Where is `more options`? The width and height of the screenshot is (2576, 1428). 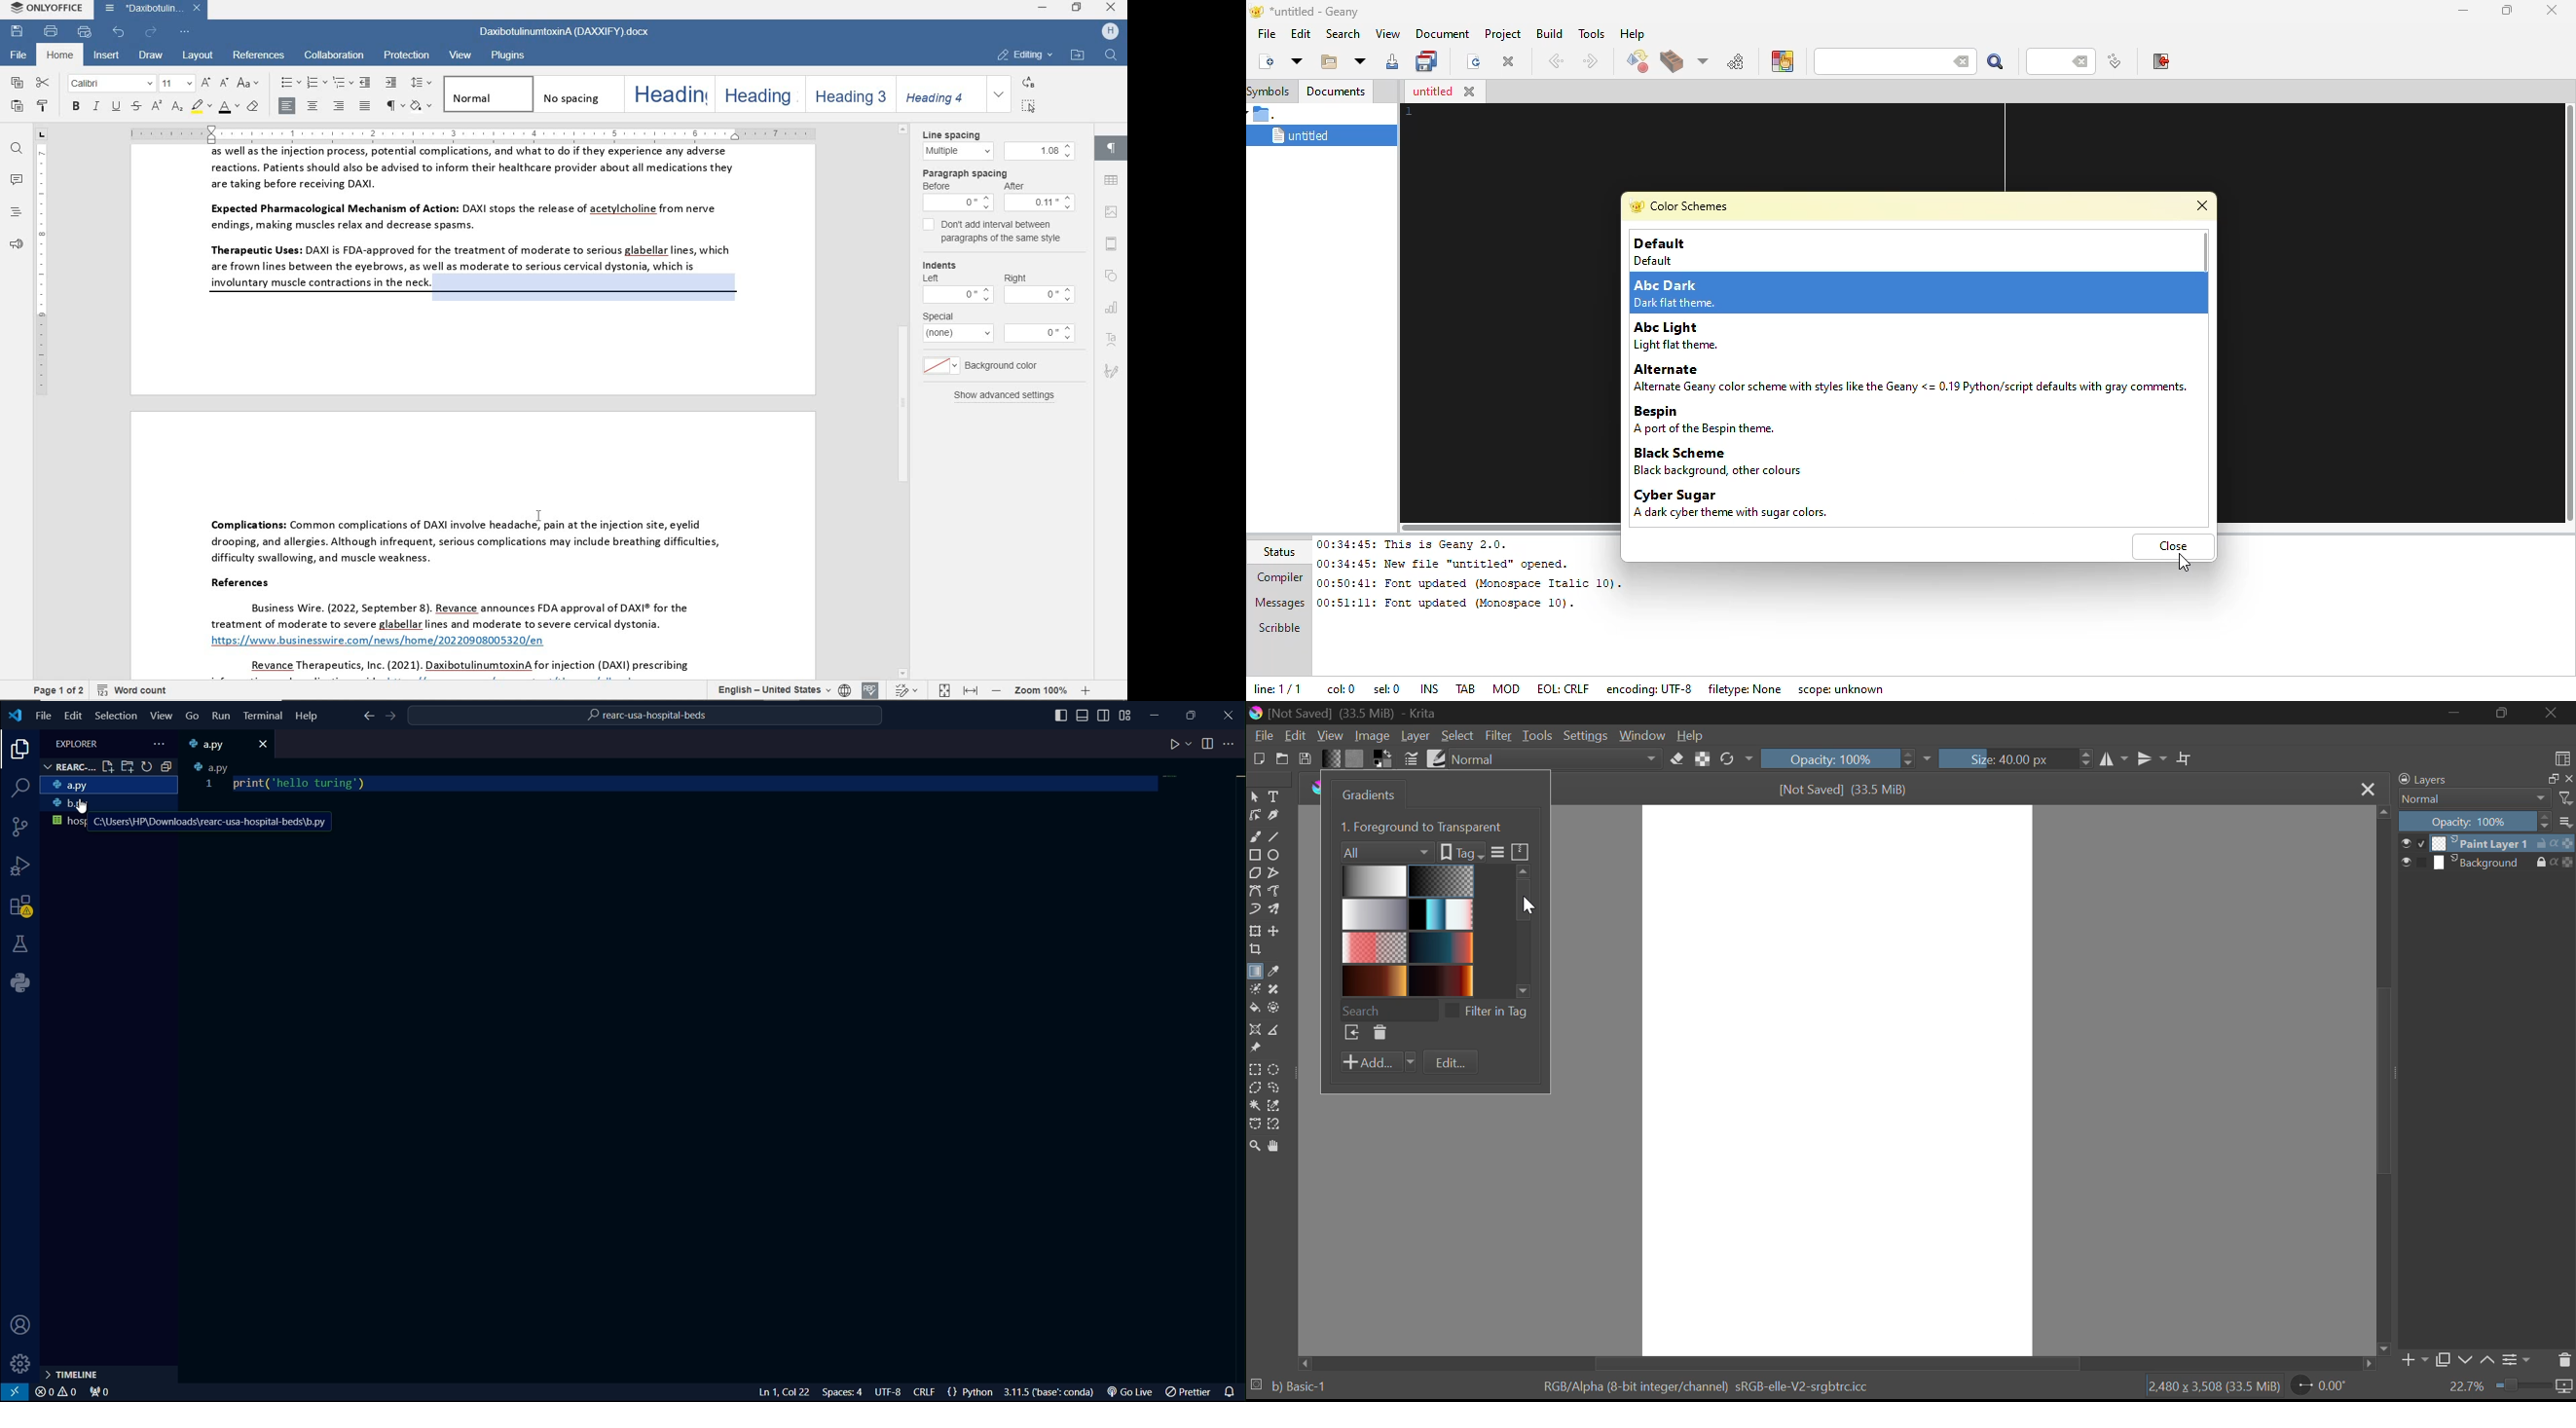 more options is located at coordinates (2566, 822).